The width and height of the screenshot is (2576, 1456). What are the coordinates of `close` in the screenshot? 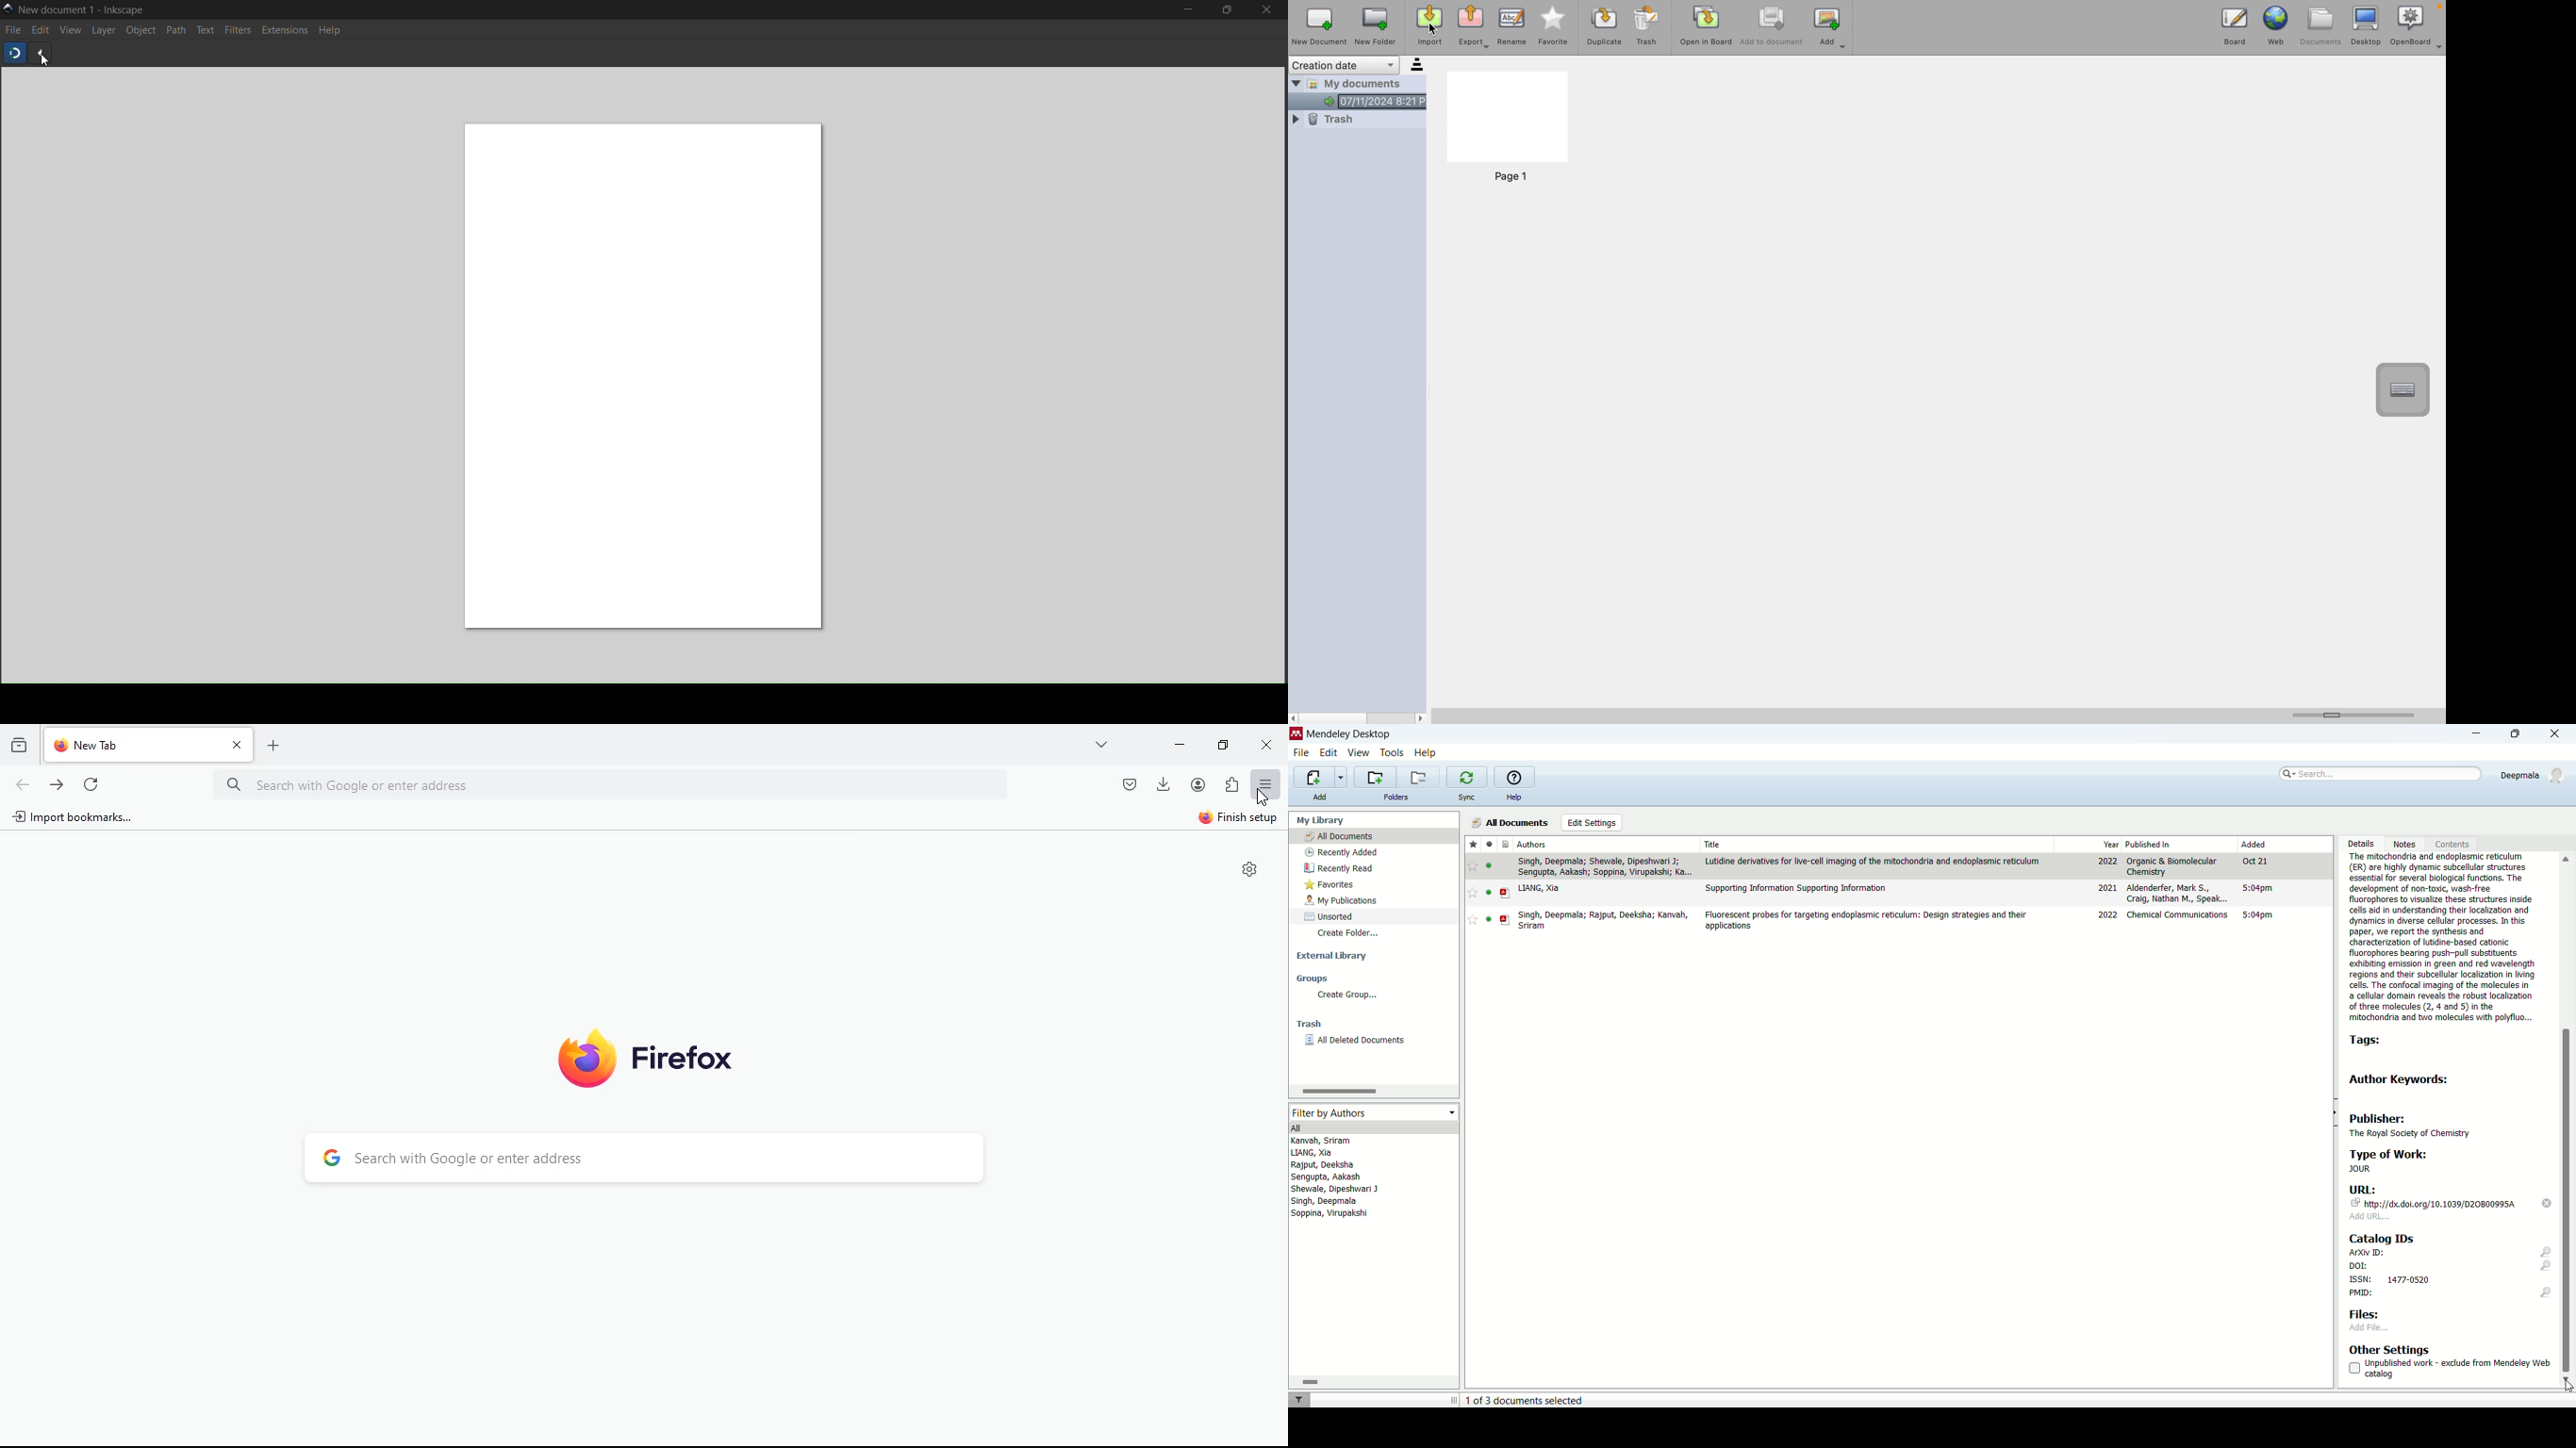 It's located at (1265, 11).